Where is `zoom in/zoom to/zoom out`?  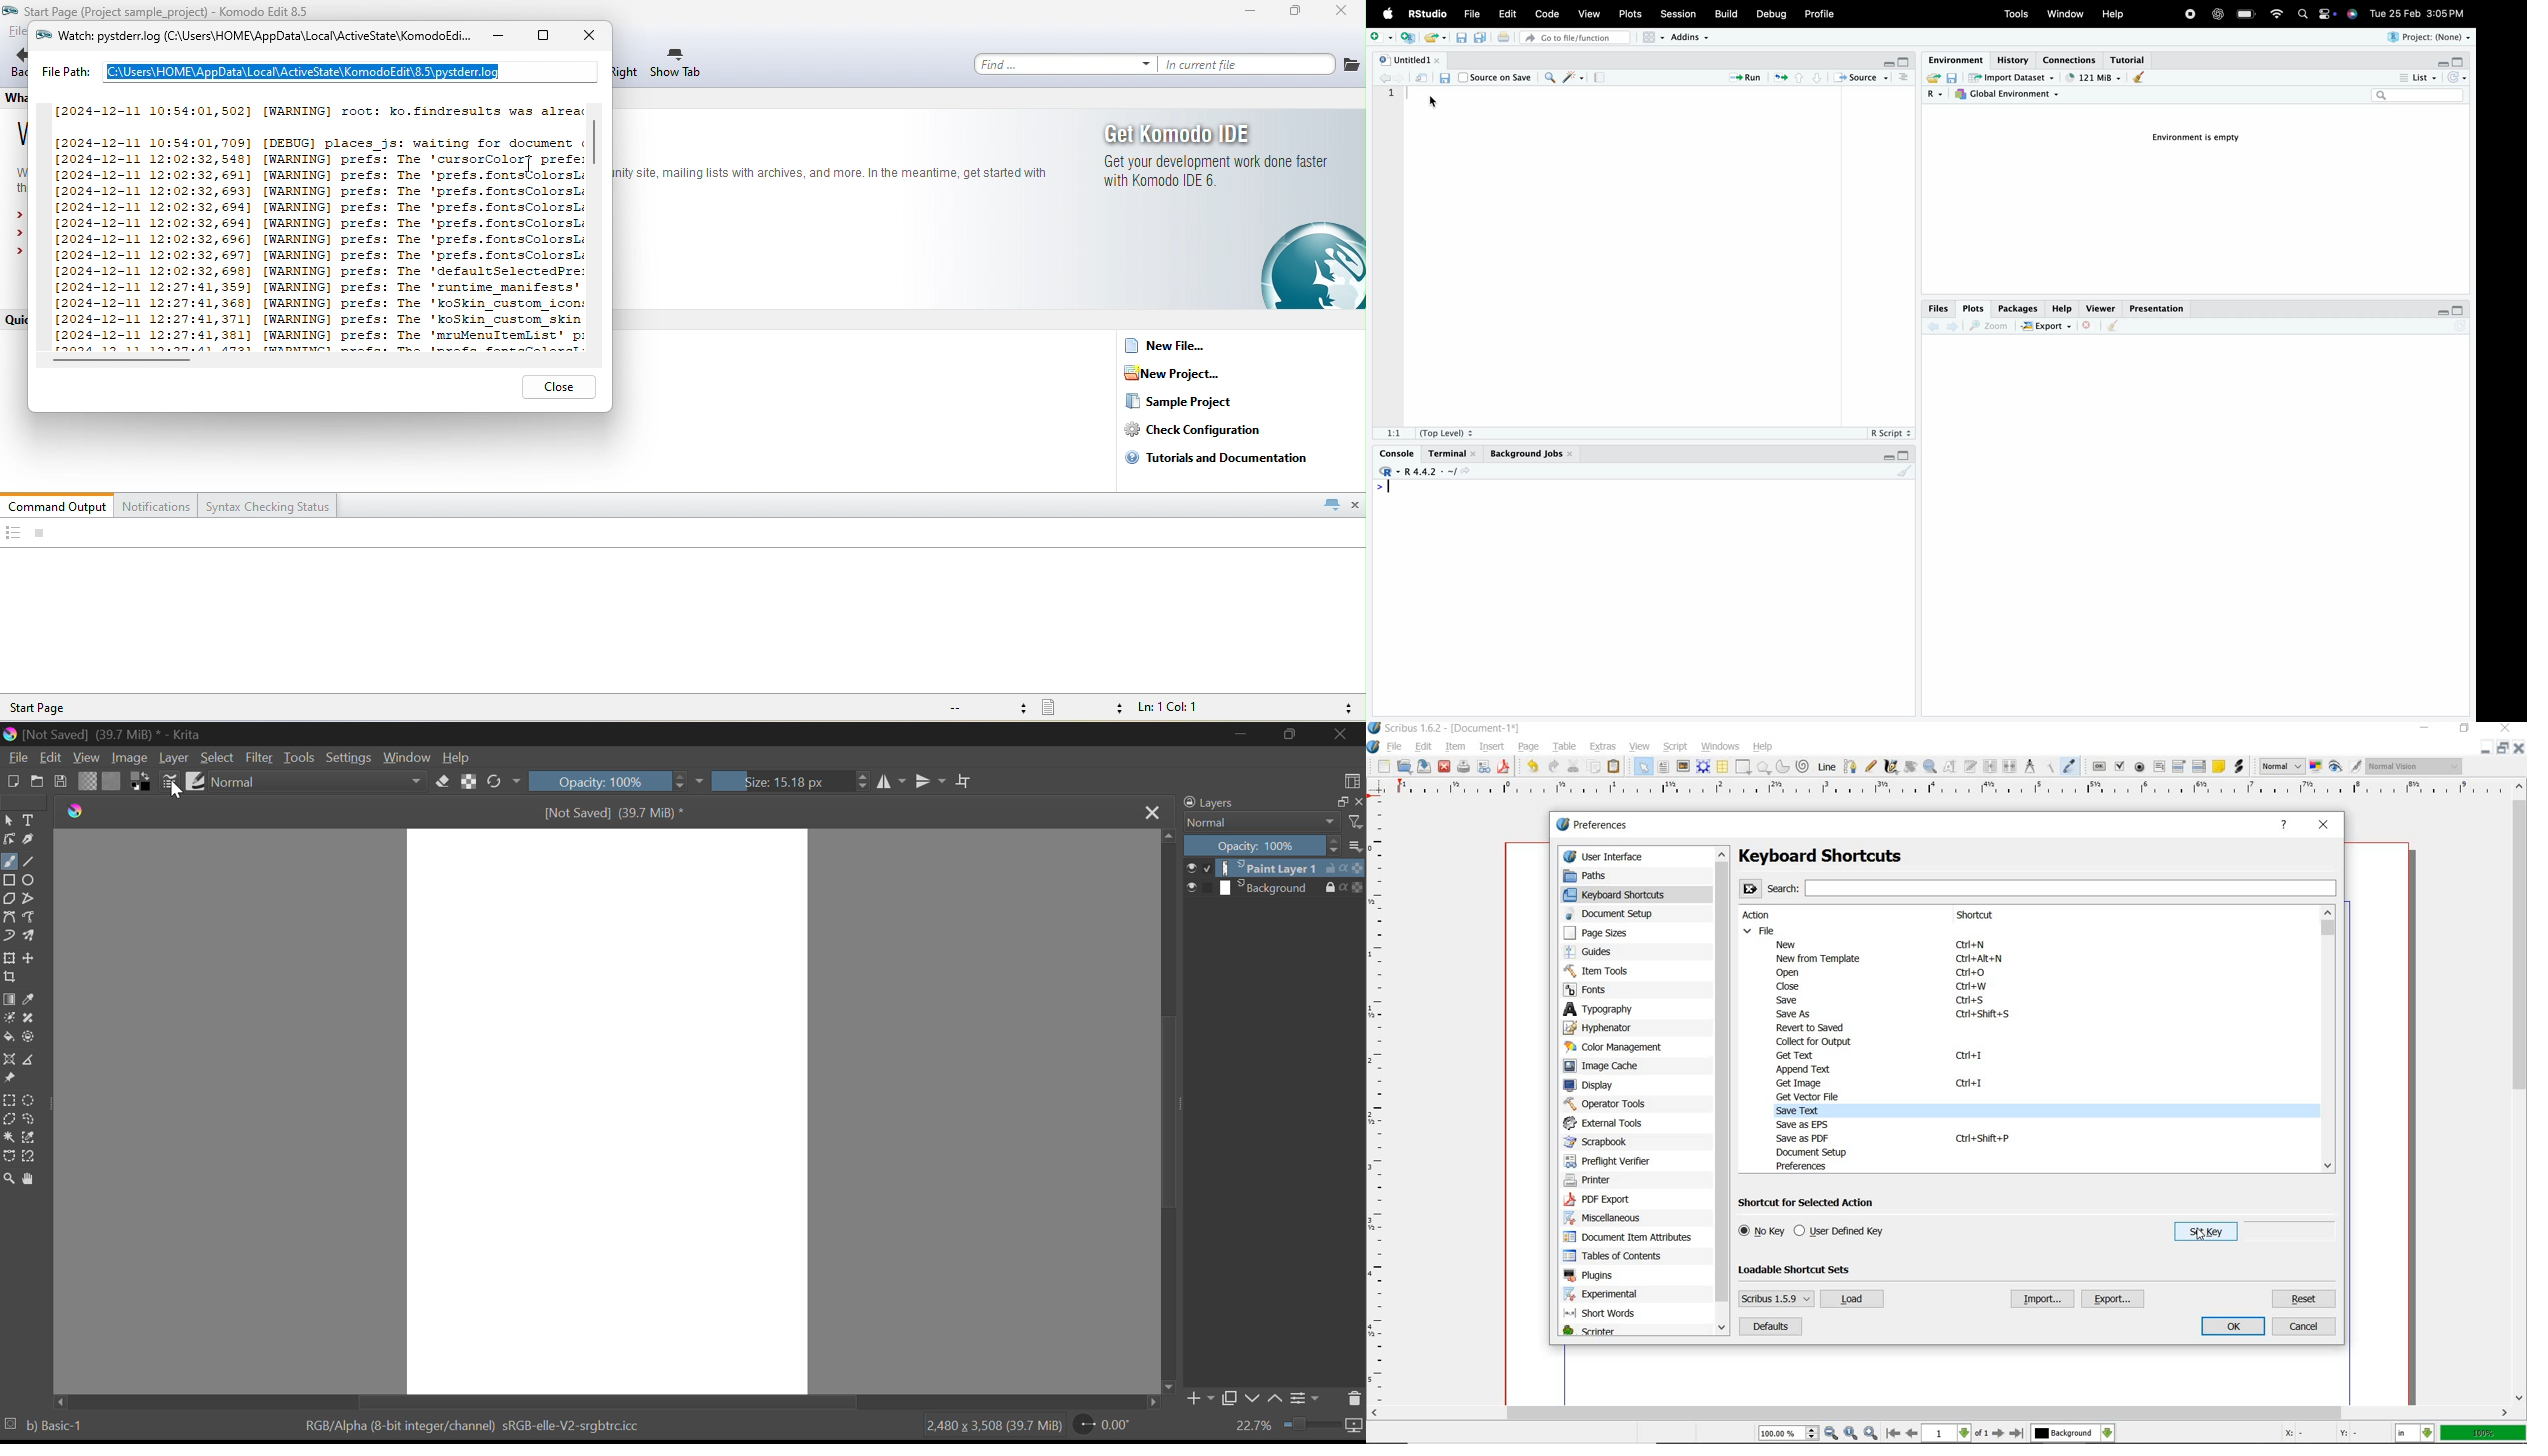
zoom in/zoom to/zoom out is located at coordinates (1818, 1434).